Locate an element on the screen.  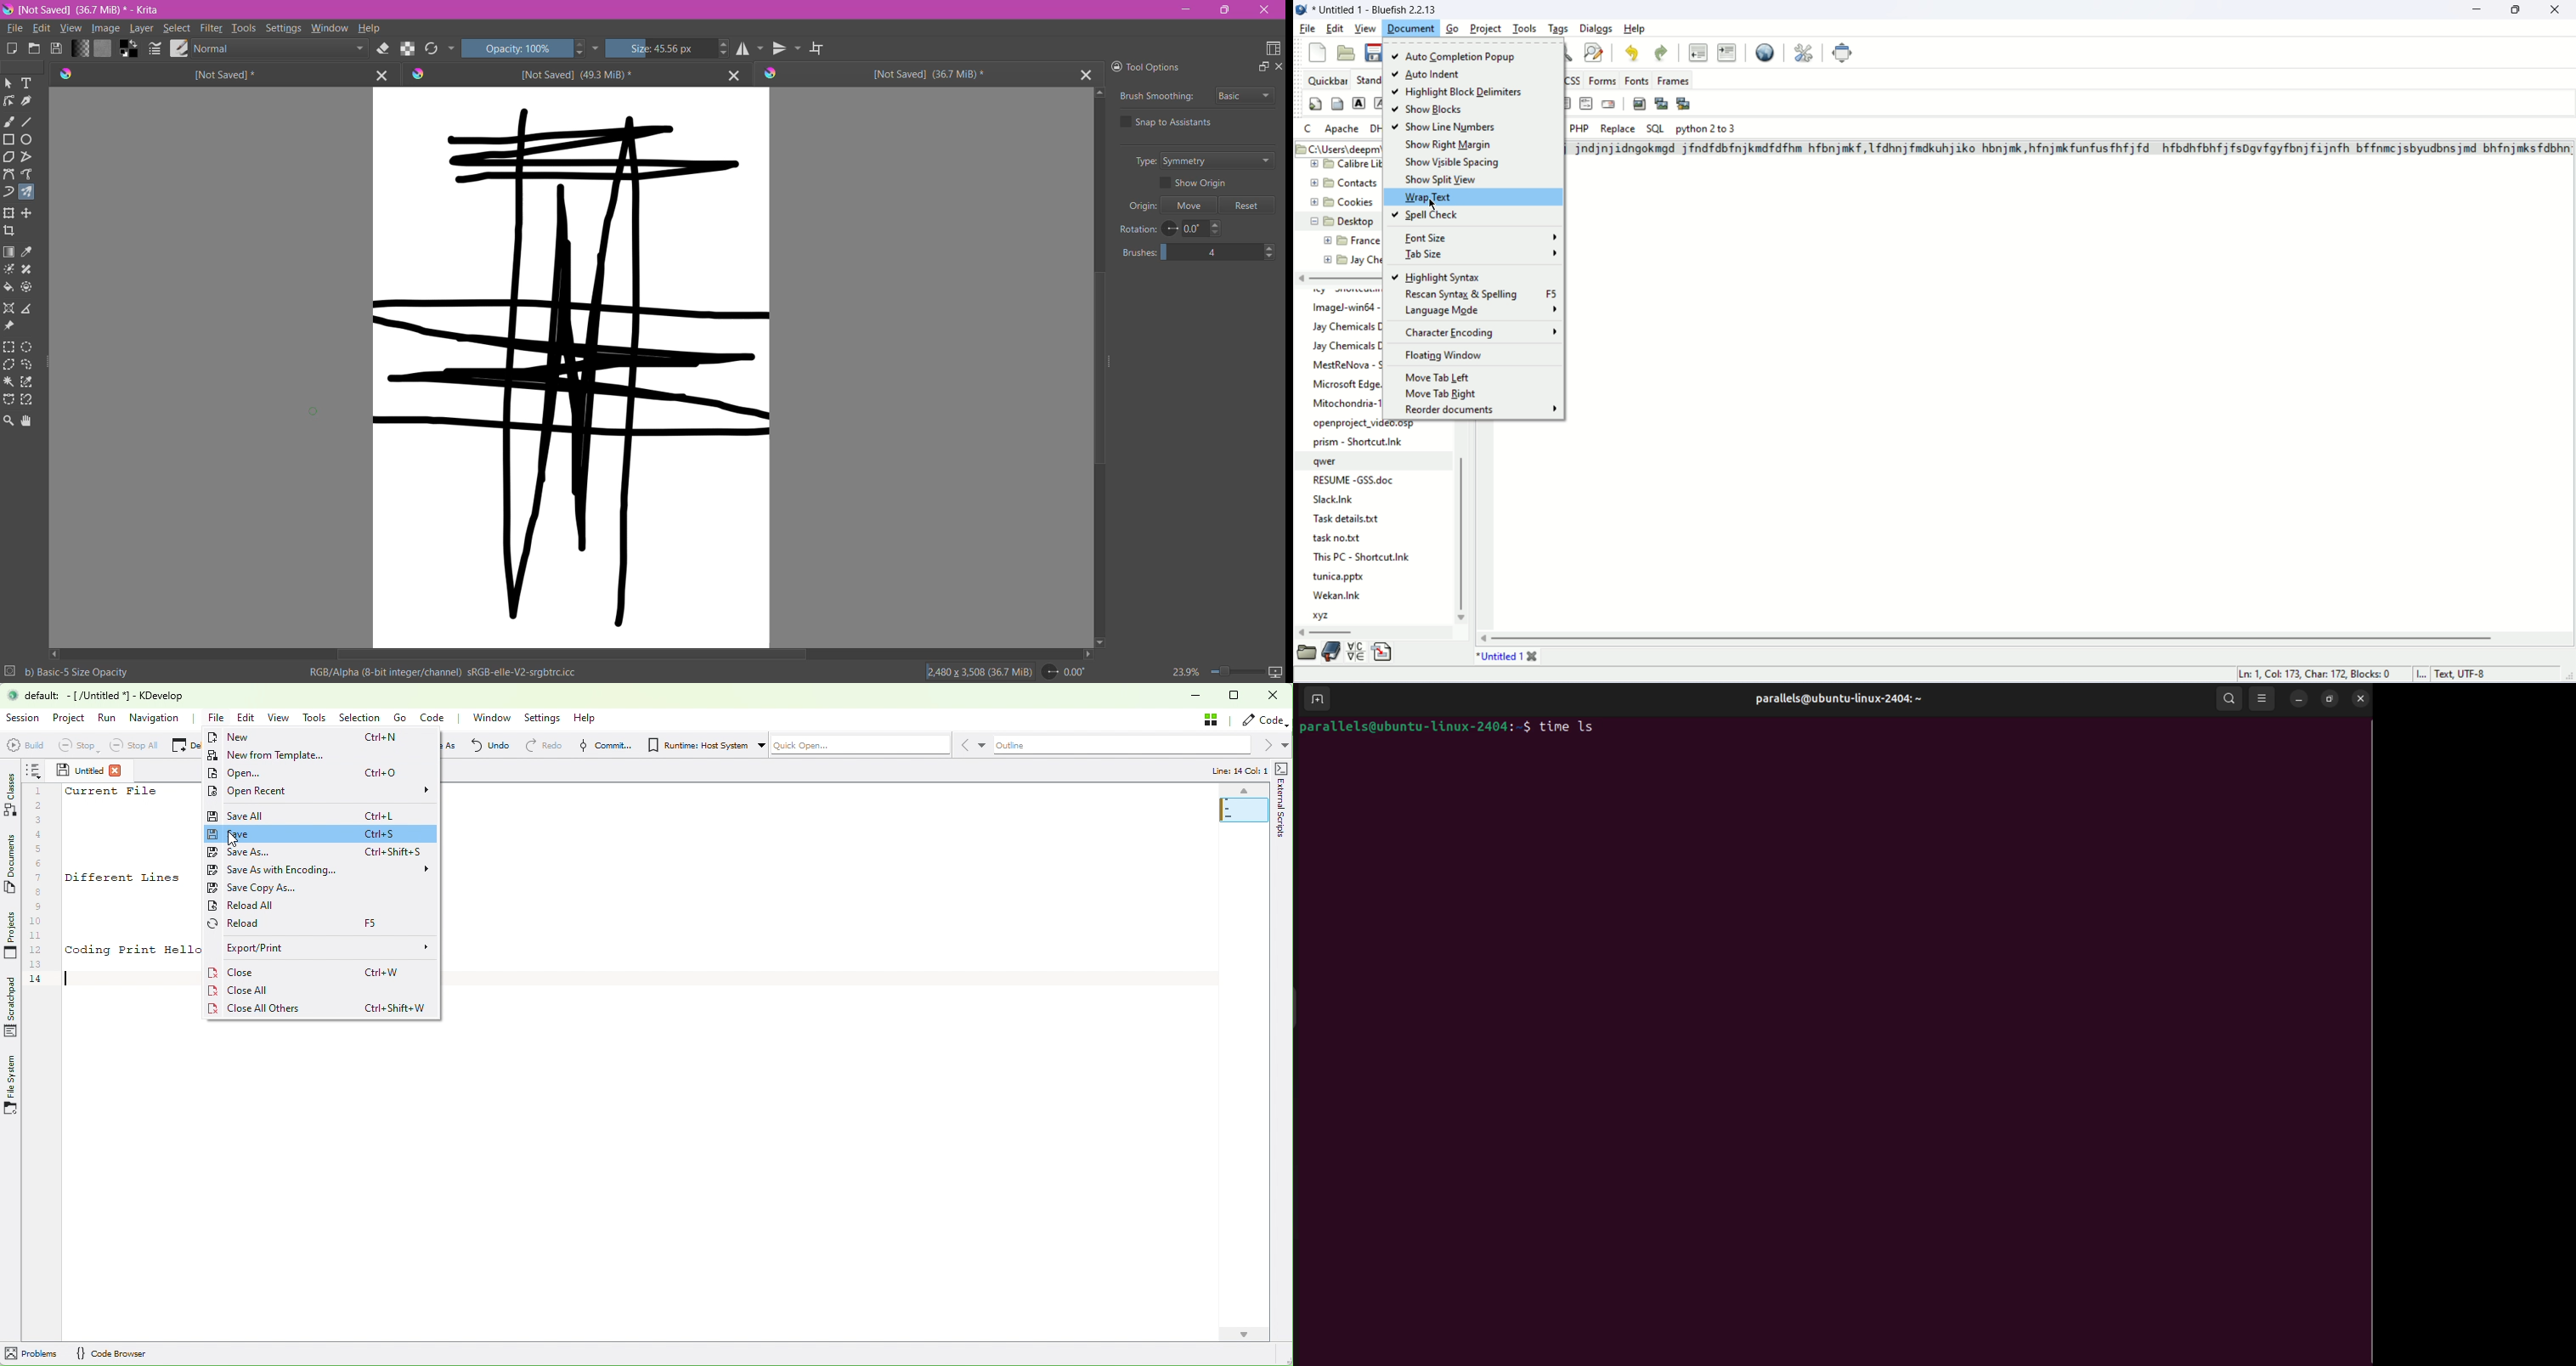
Select Shapes Tool is located at coordinates (9, 83).